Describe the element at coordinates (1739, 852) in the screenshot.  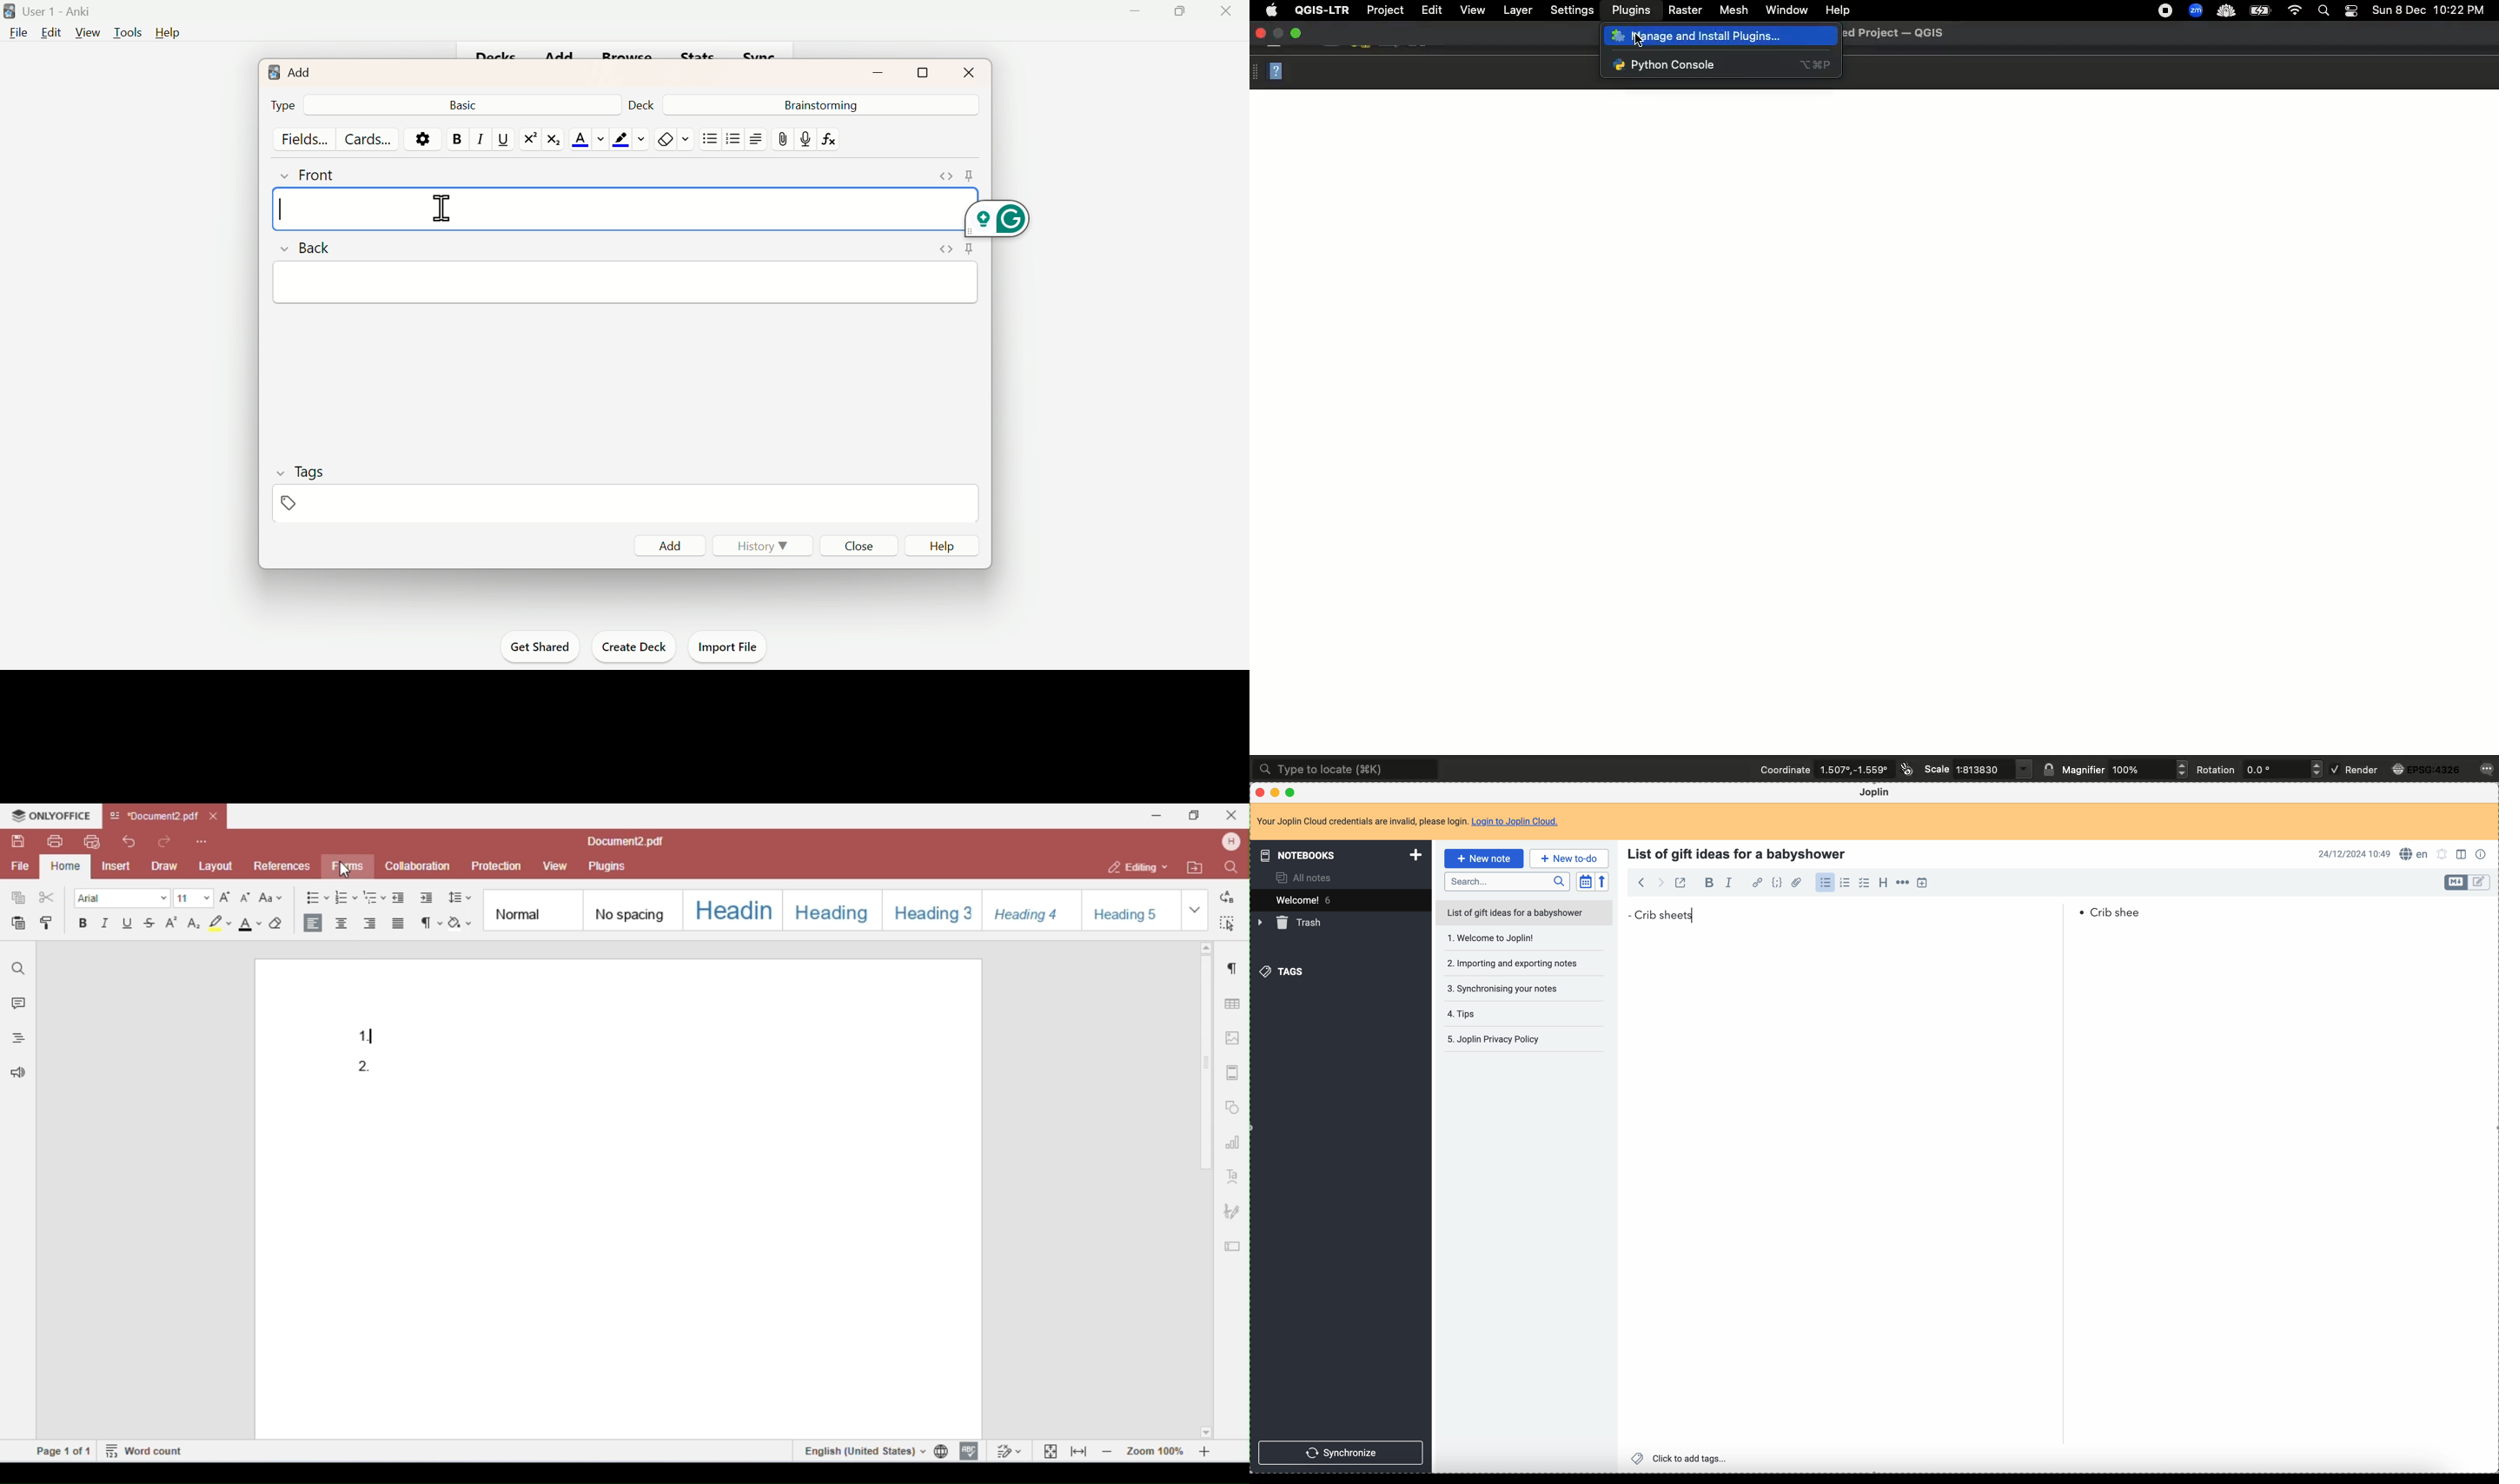
I see `title` at that location.